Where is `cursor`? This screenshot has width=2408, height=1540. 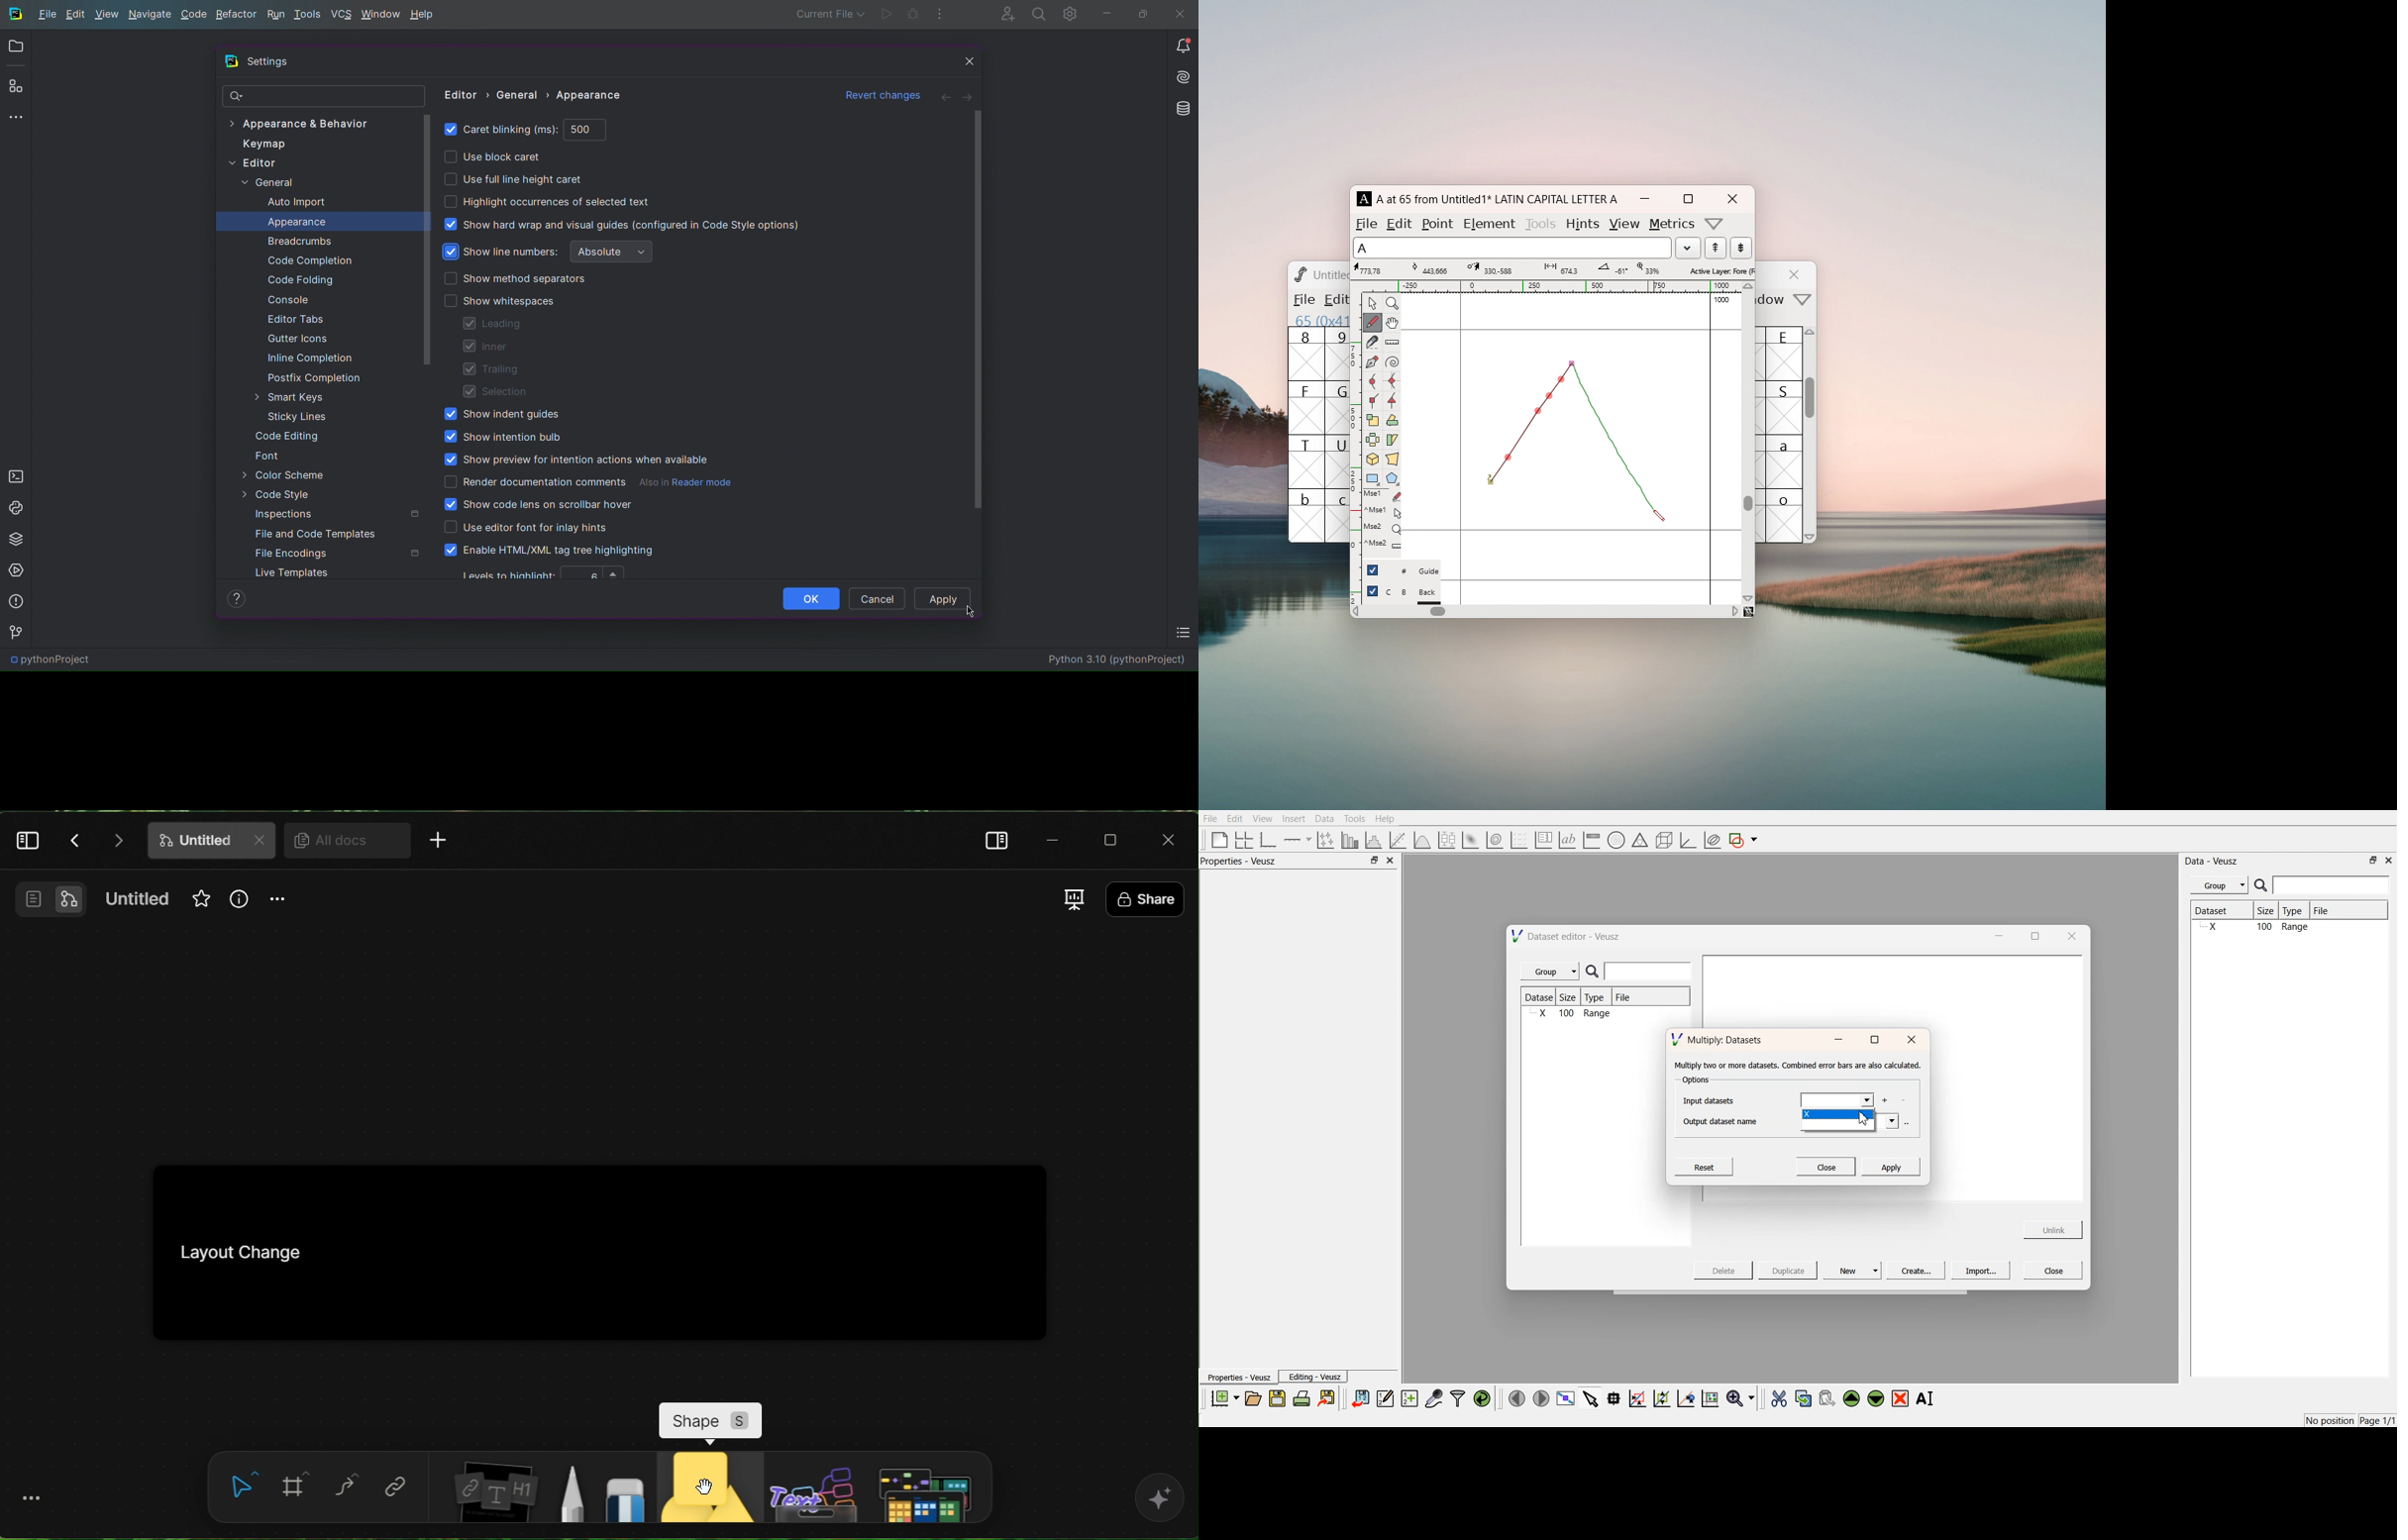
cursor is located at coordinates (706, 1487).